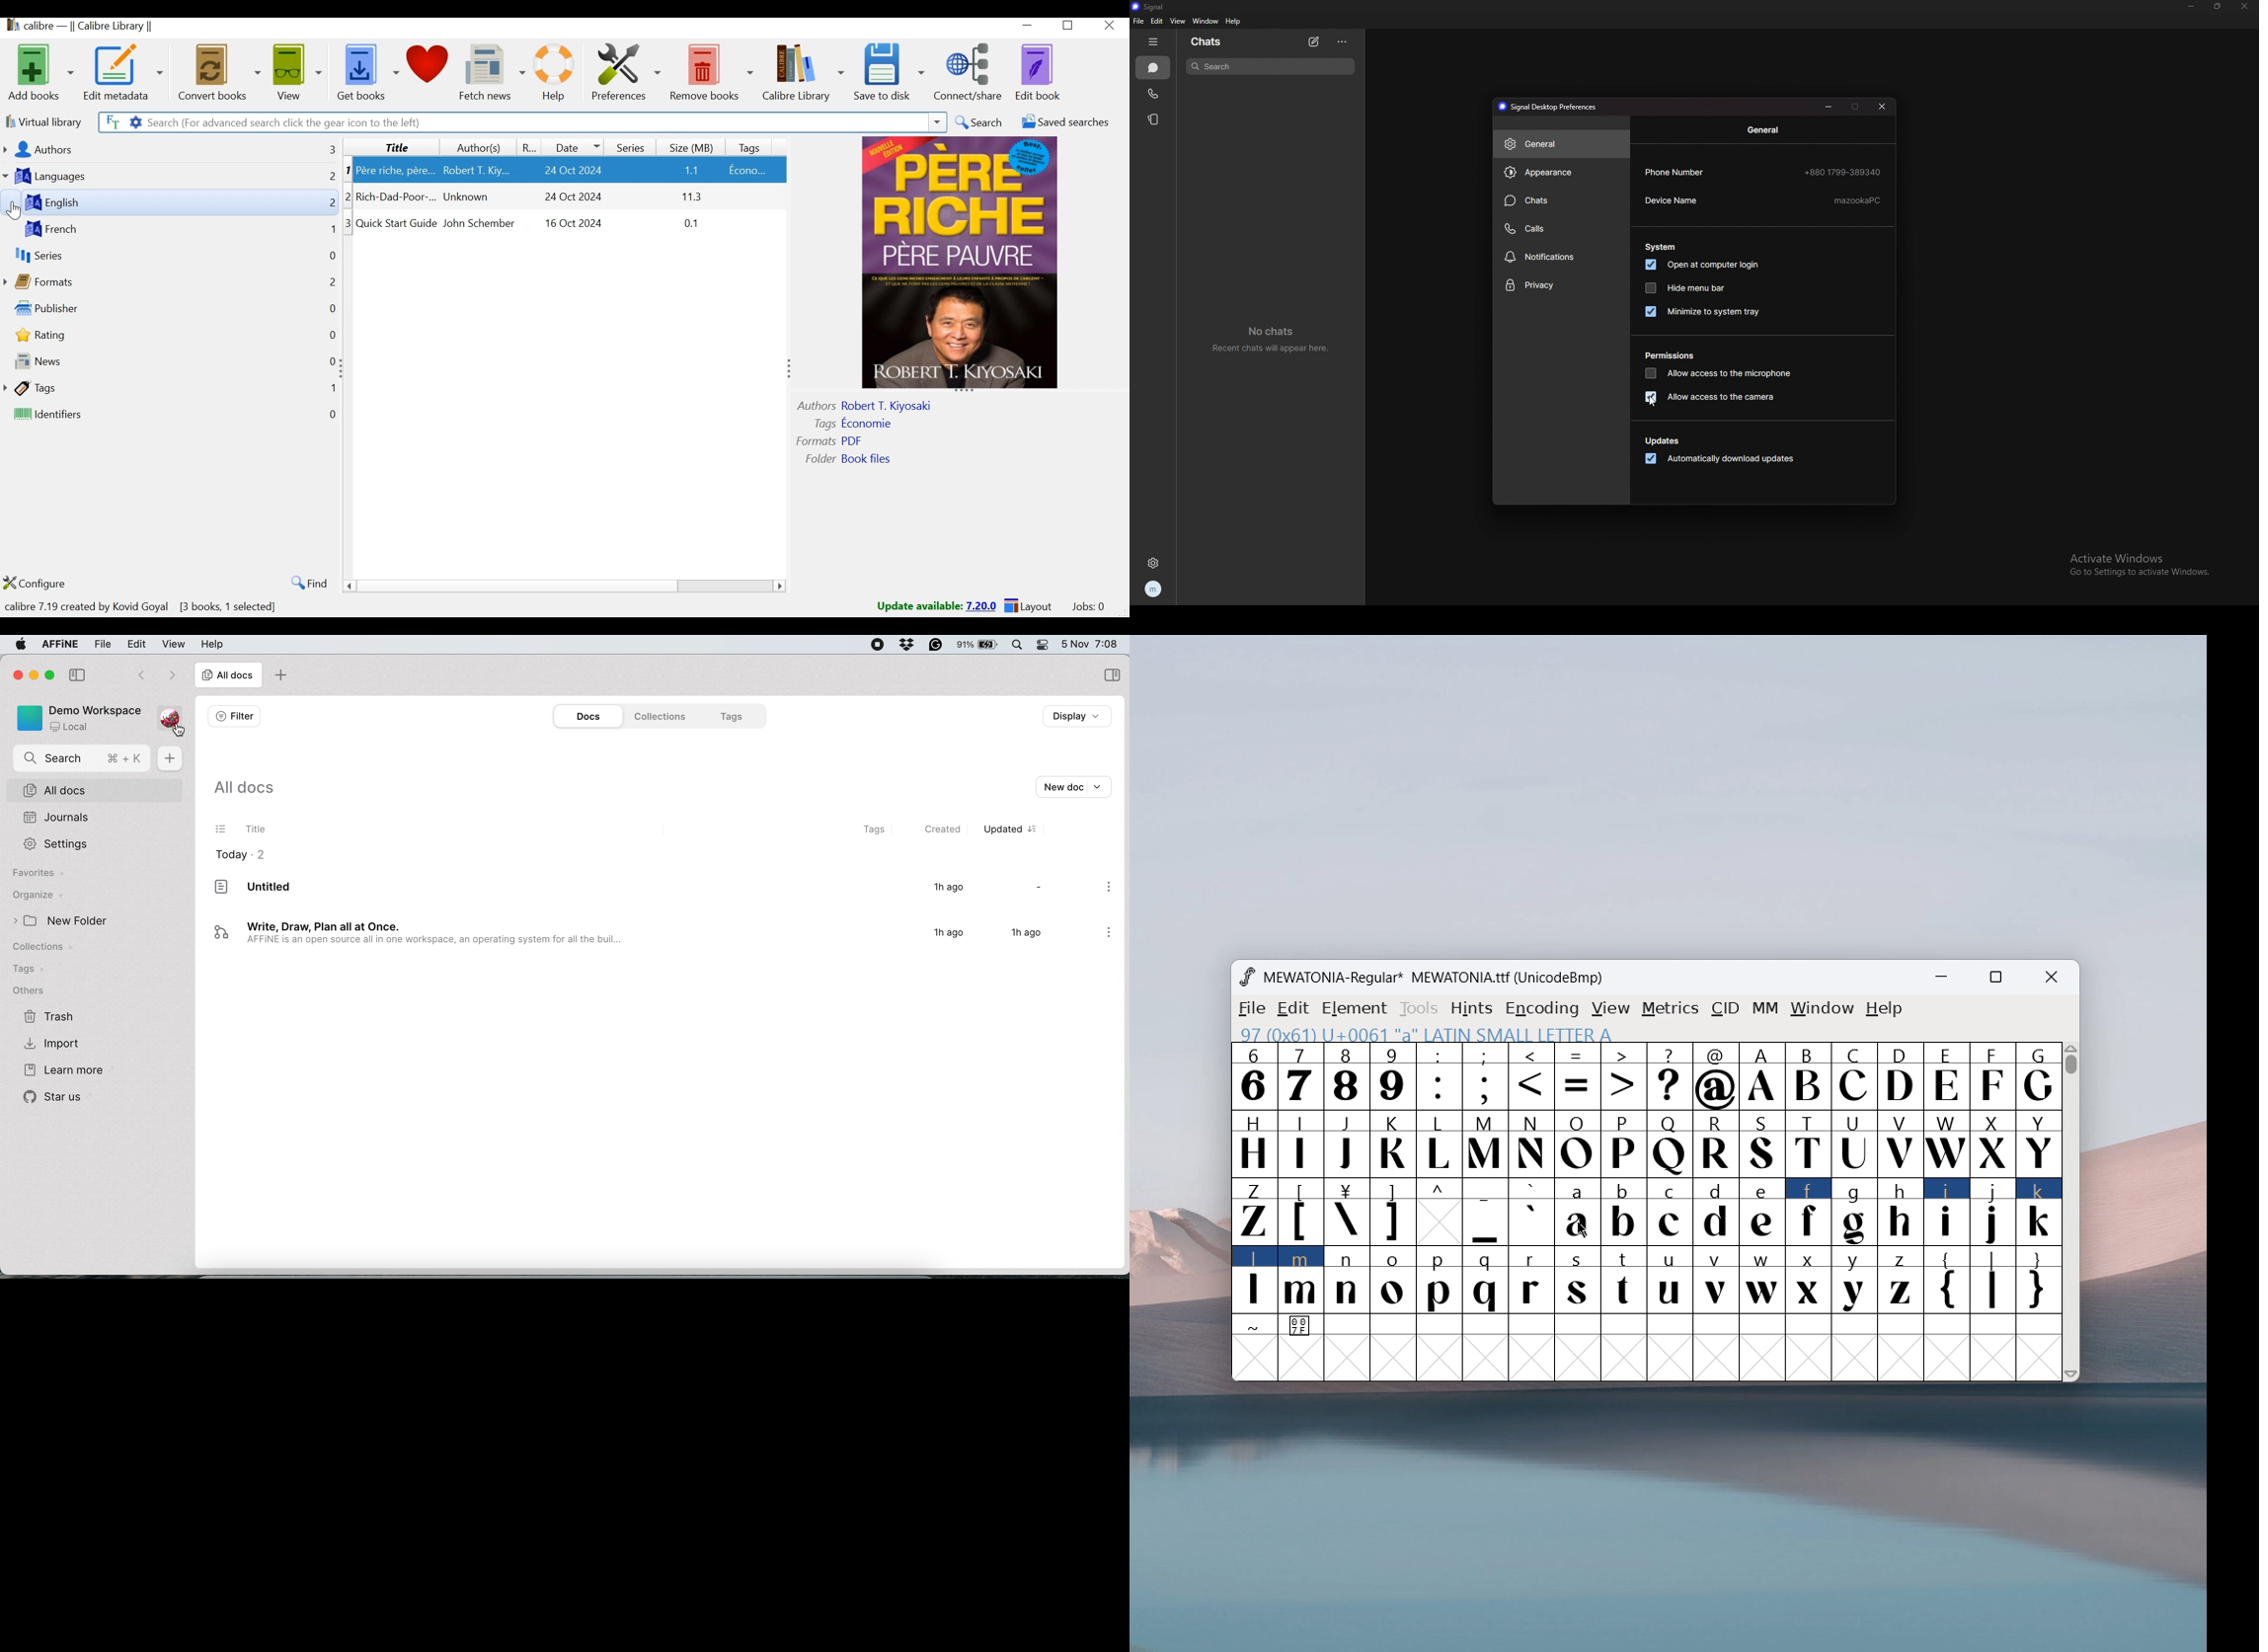  I want to click on signal desktop preferences, so click(1550, 107).